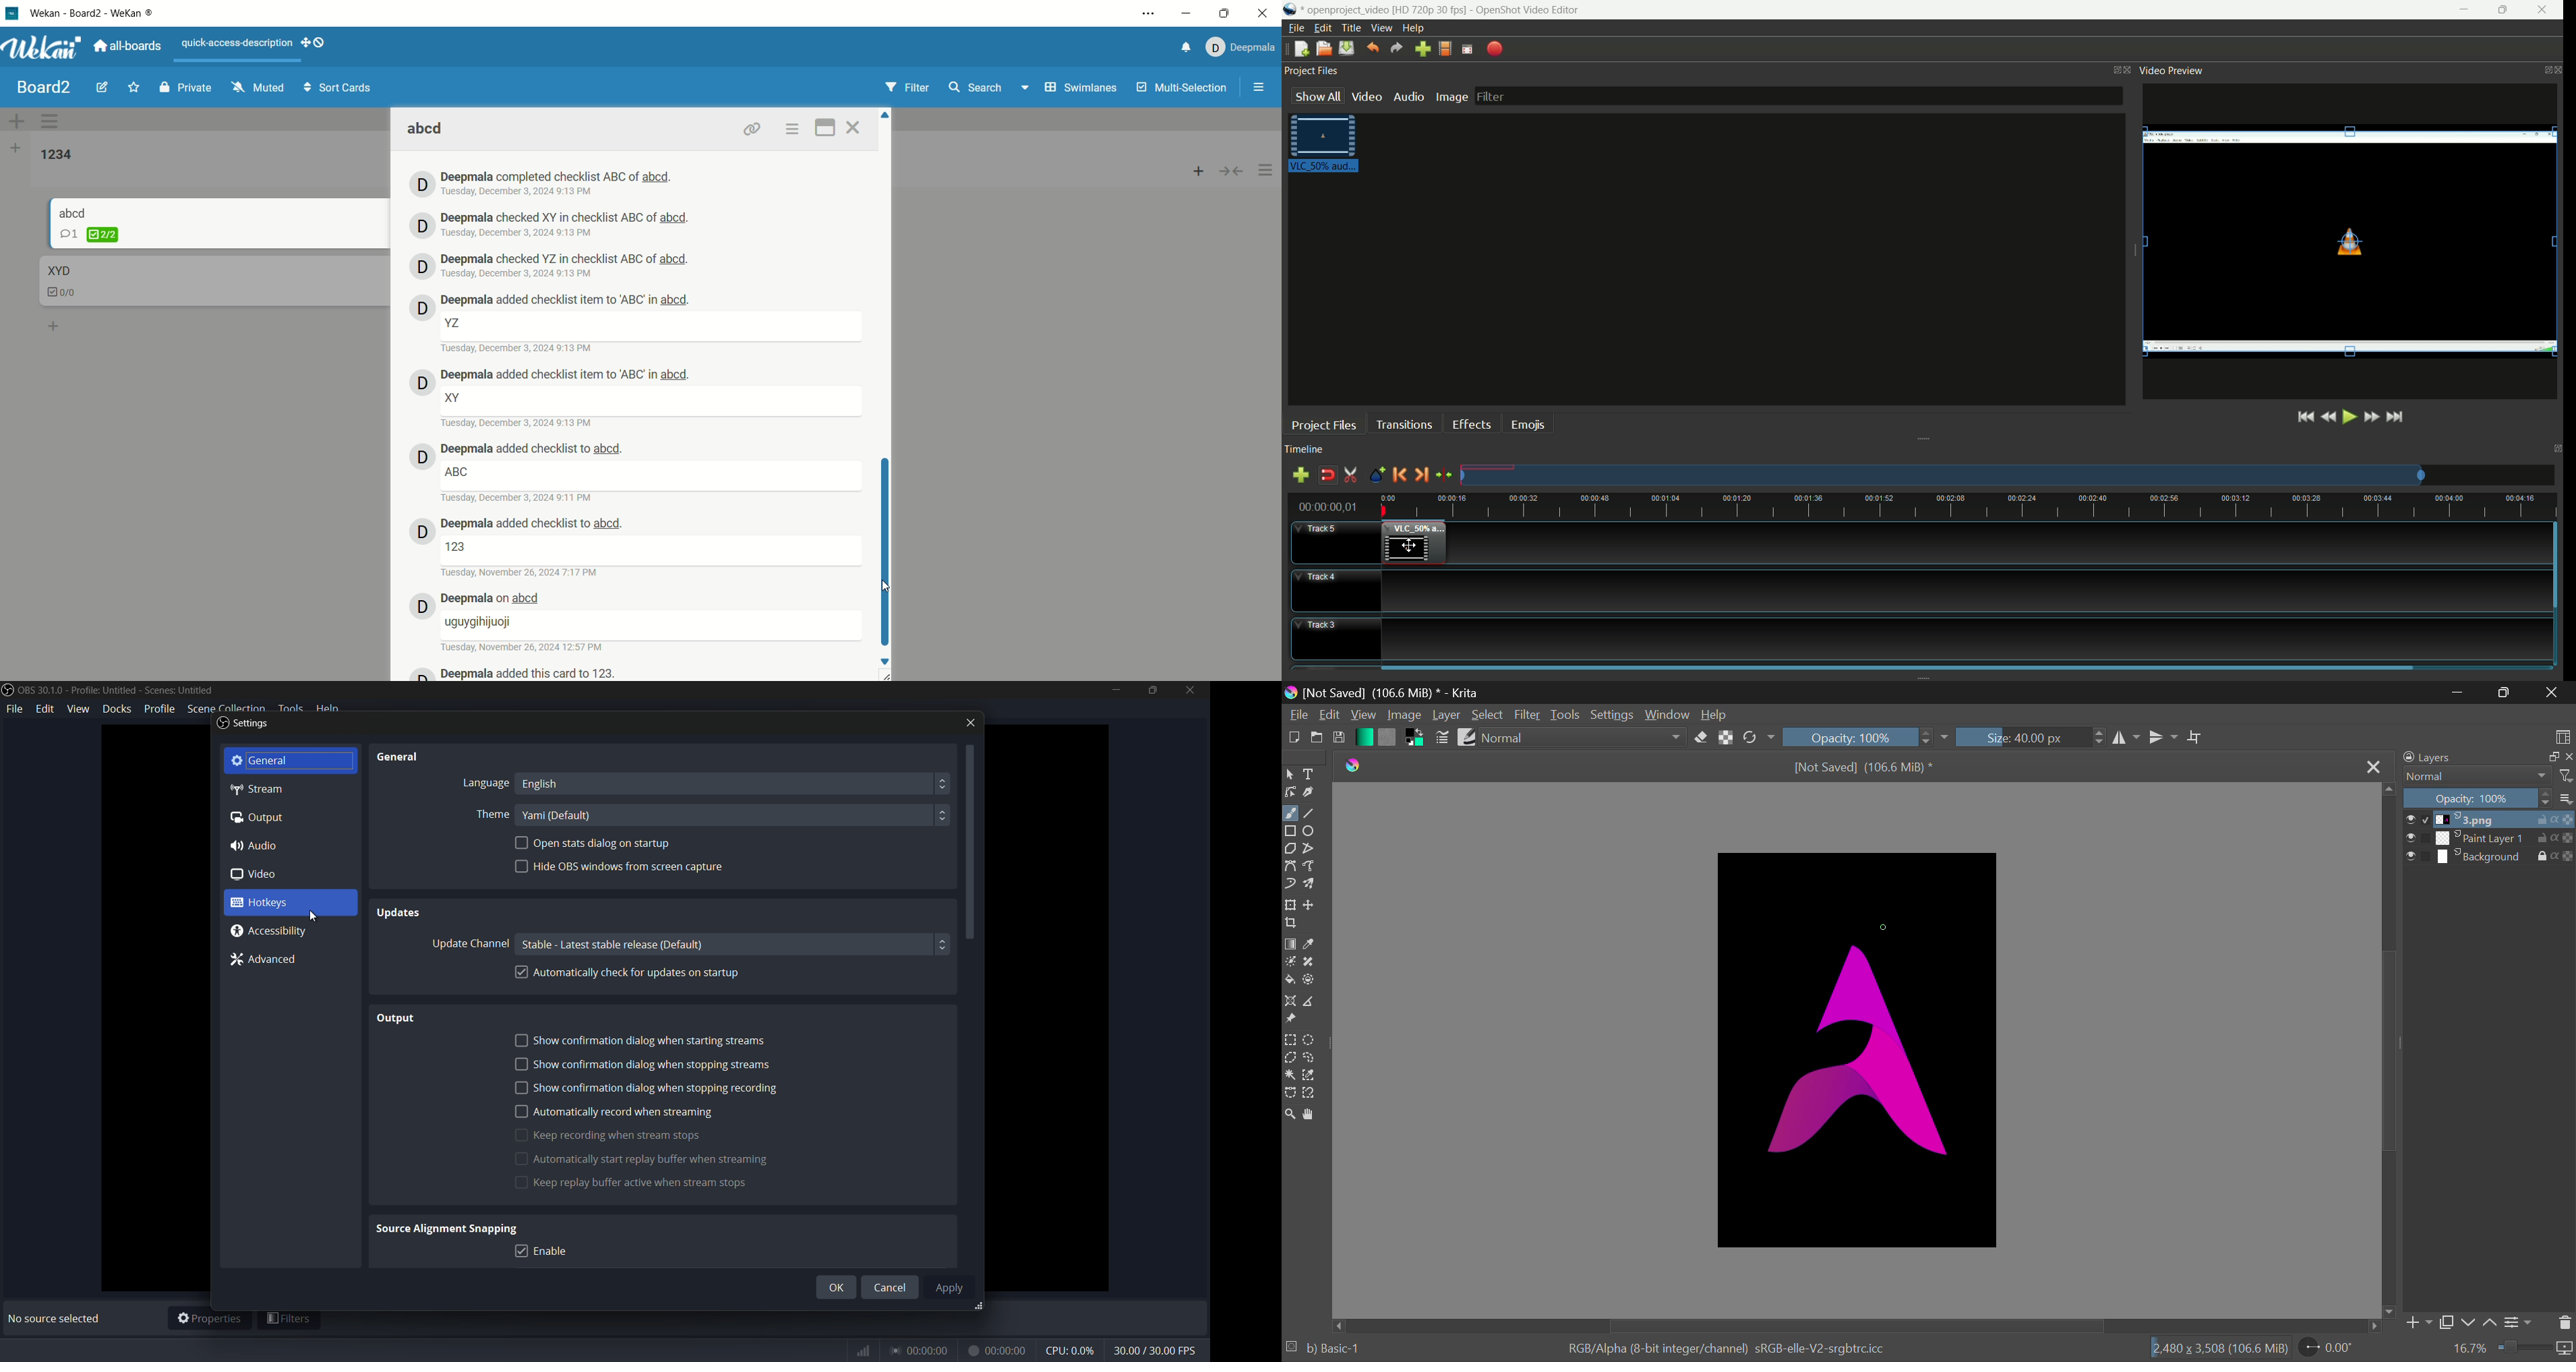 The image size is (2576, 1372). Describe the element at coordinates (1294, 739) in the screenshot. I see `New` at that location.